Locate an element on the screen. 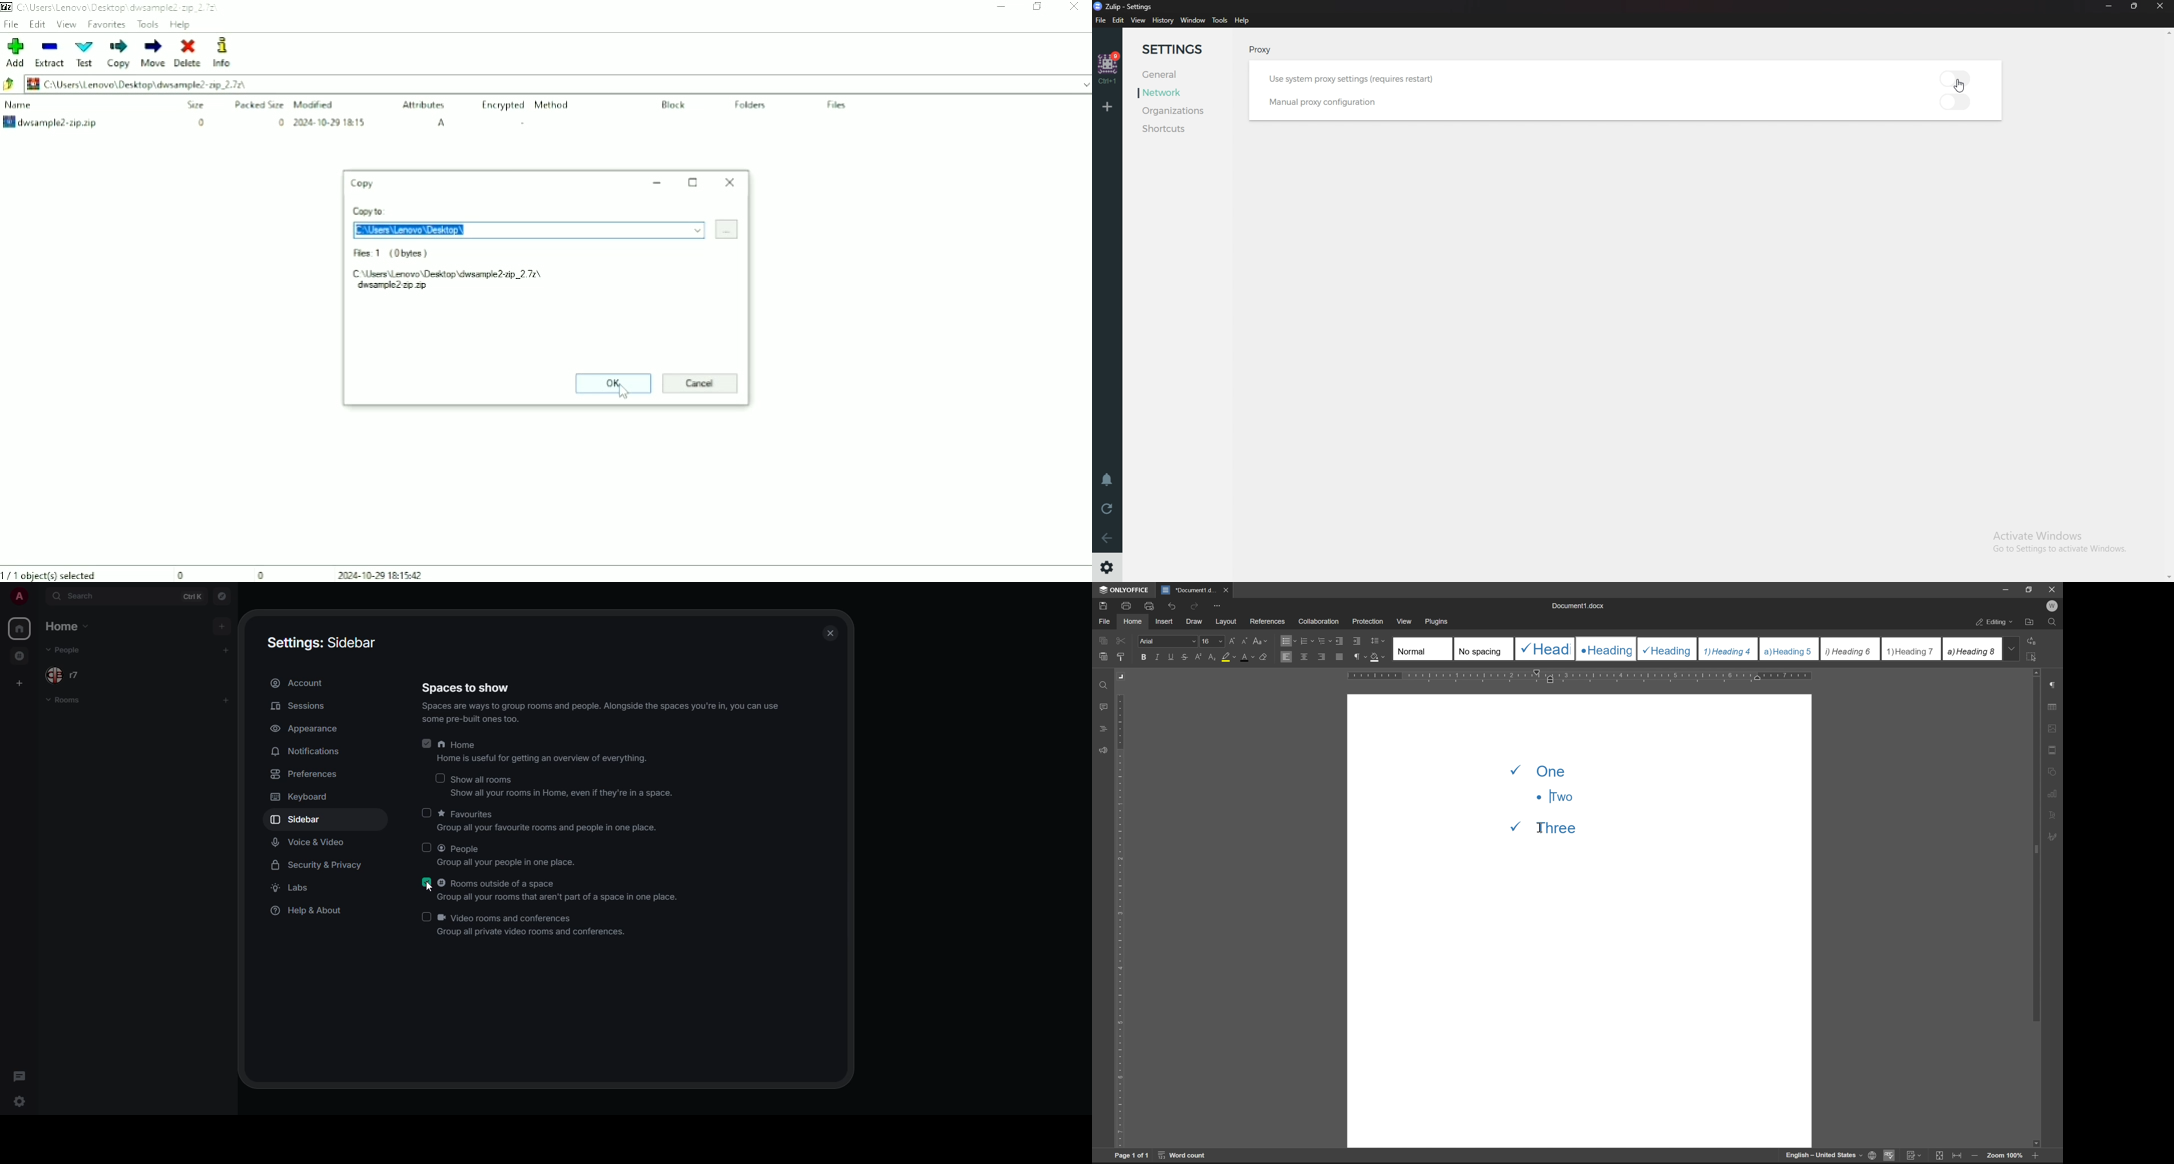  protection is located at coordinates (1369, 621).